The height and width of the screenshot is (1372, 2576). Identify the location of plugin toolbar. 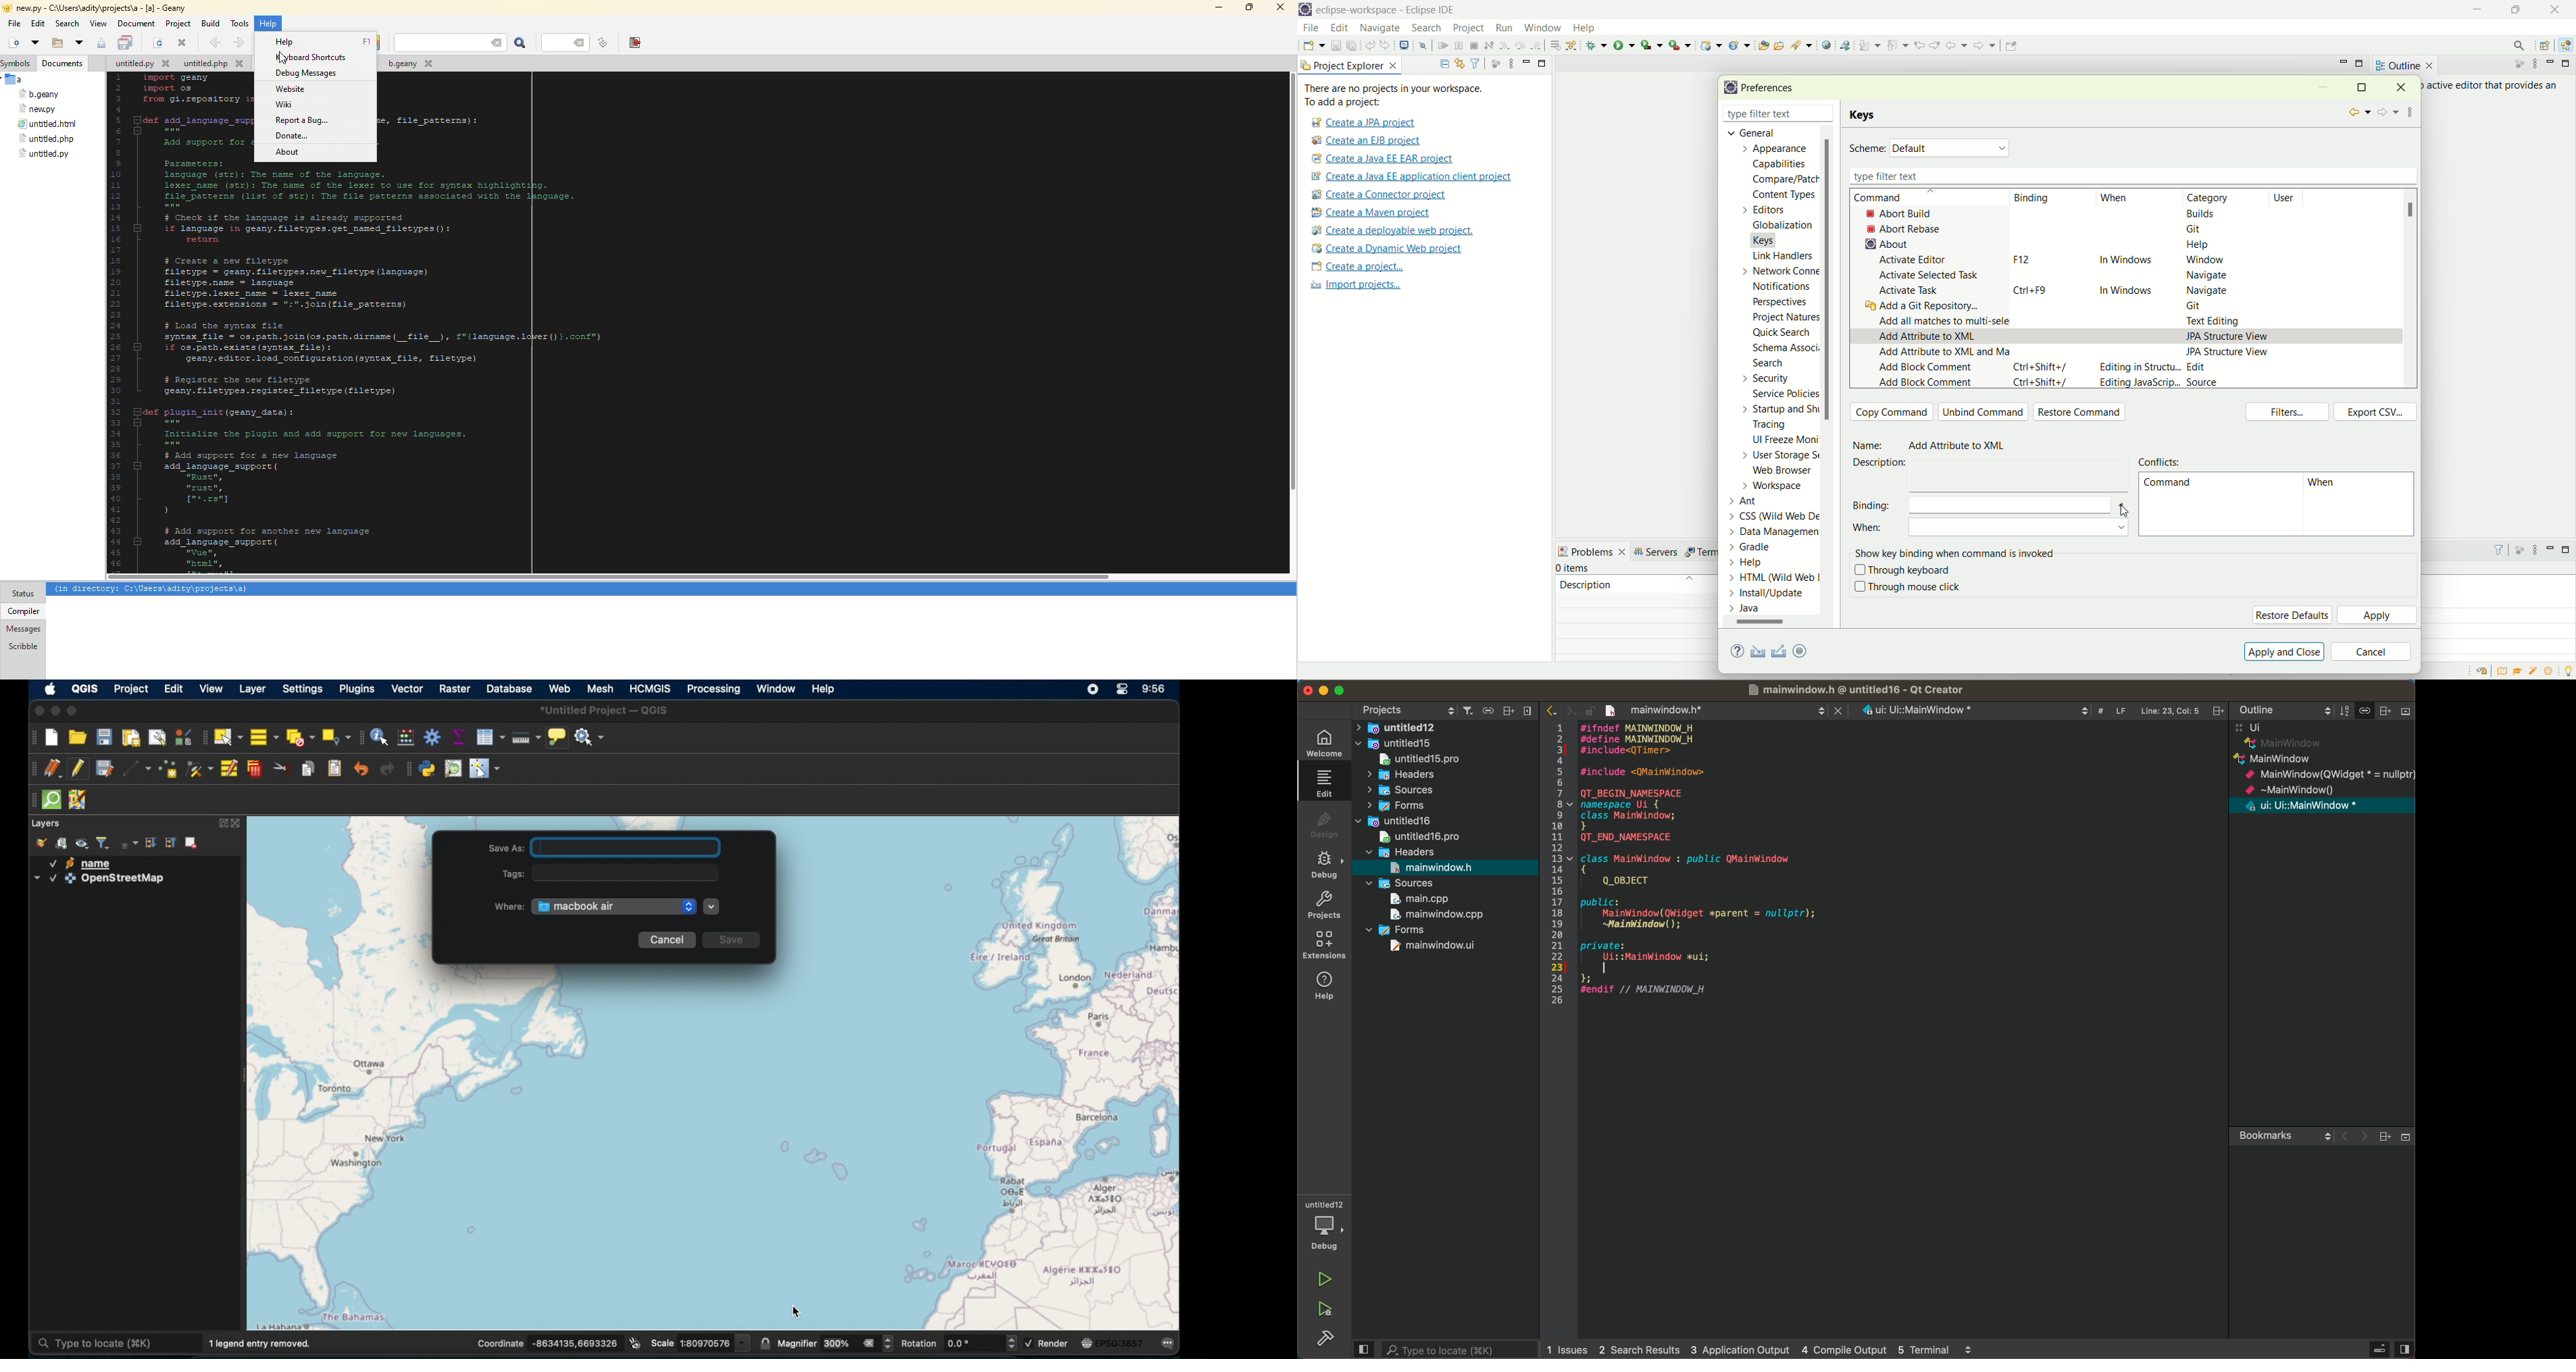
(408, 770).